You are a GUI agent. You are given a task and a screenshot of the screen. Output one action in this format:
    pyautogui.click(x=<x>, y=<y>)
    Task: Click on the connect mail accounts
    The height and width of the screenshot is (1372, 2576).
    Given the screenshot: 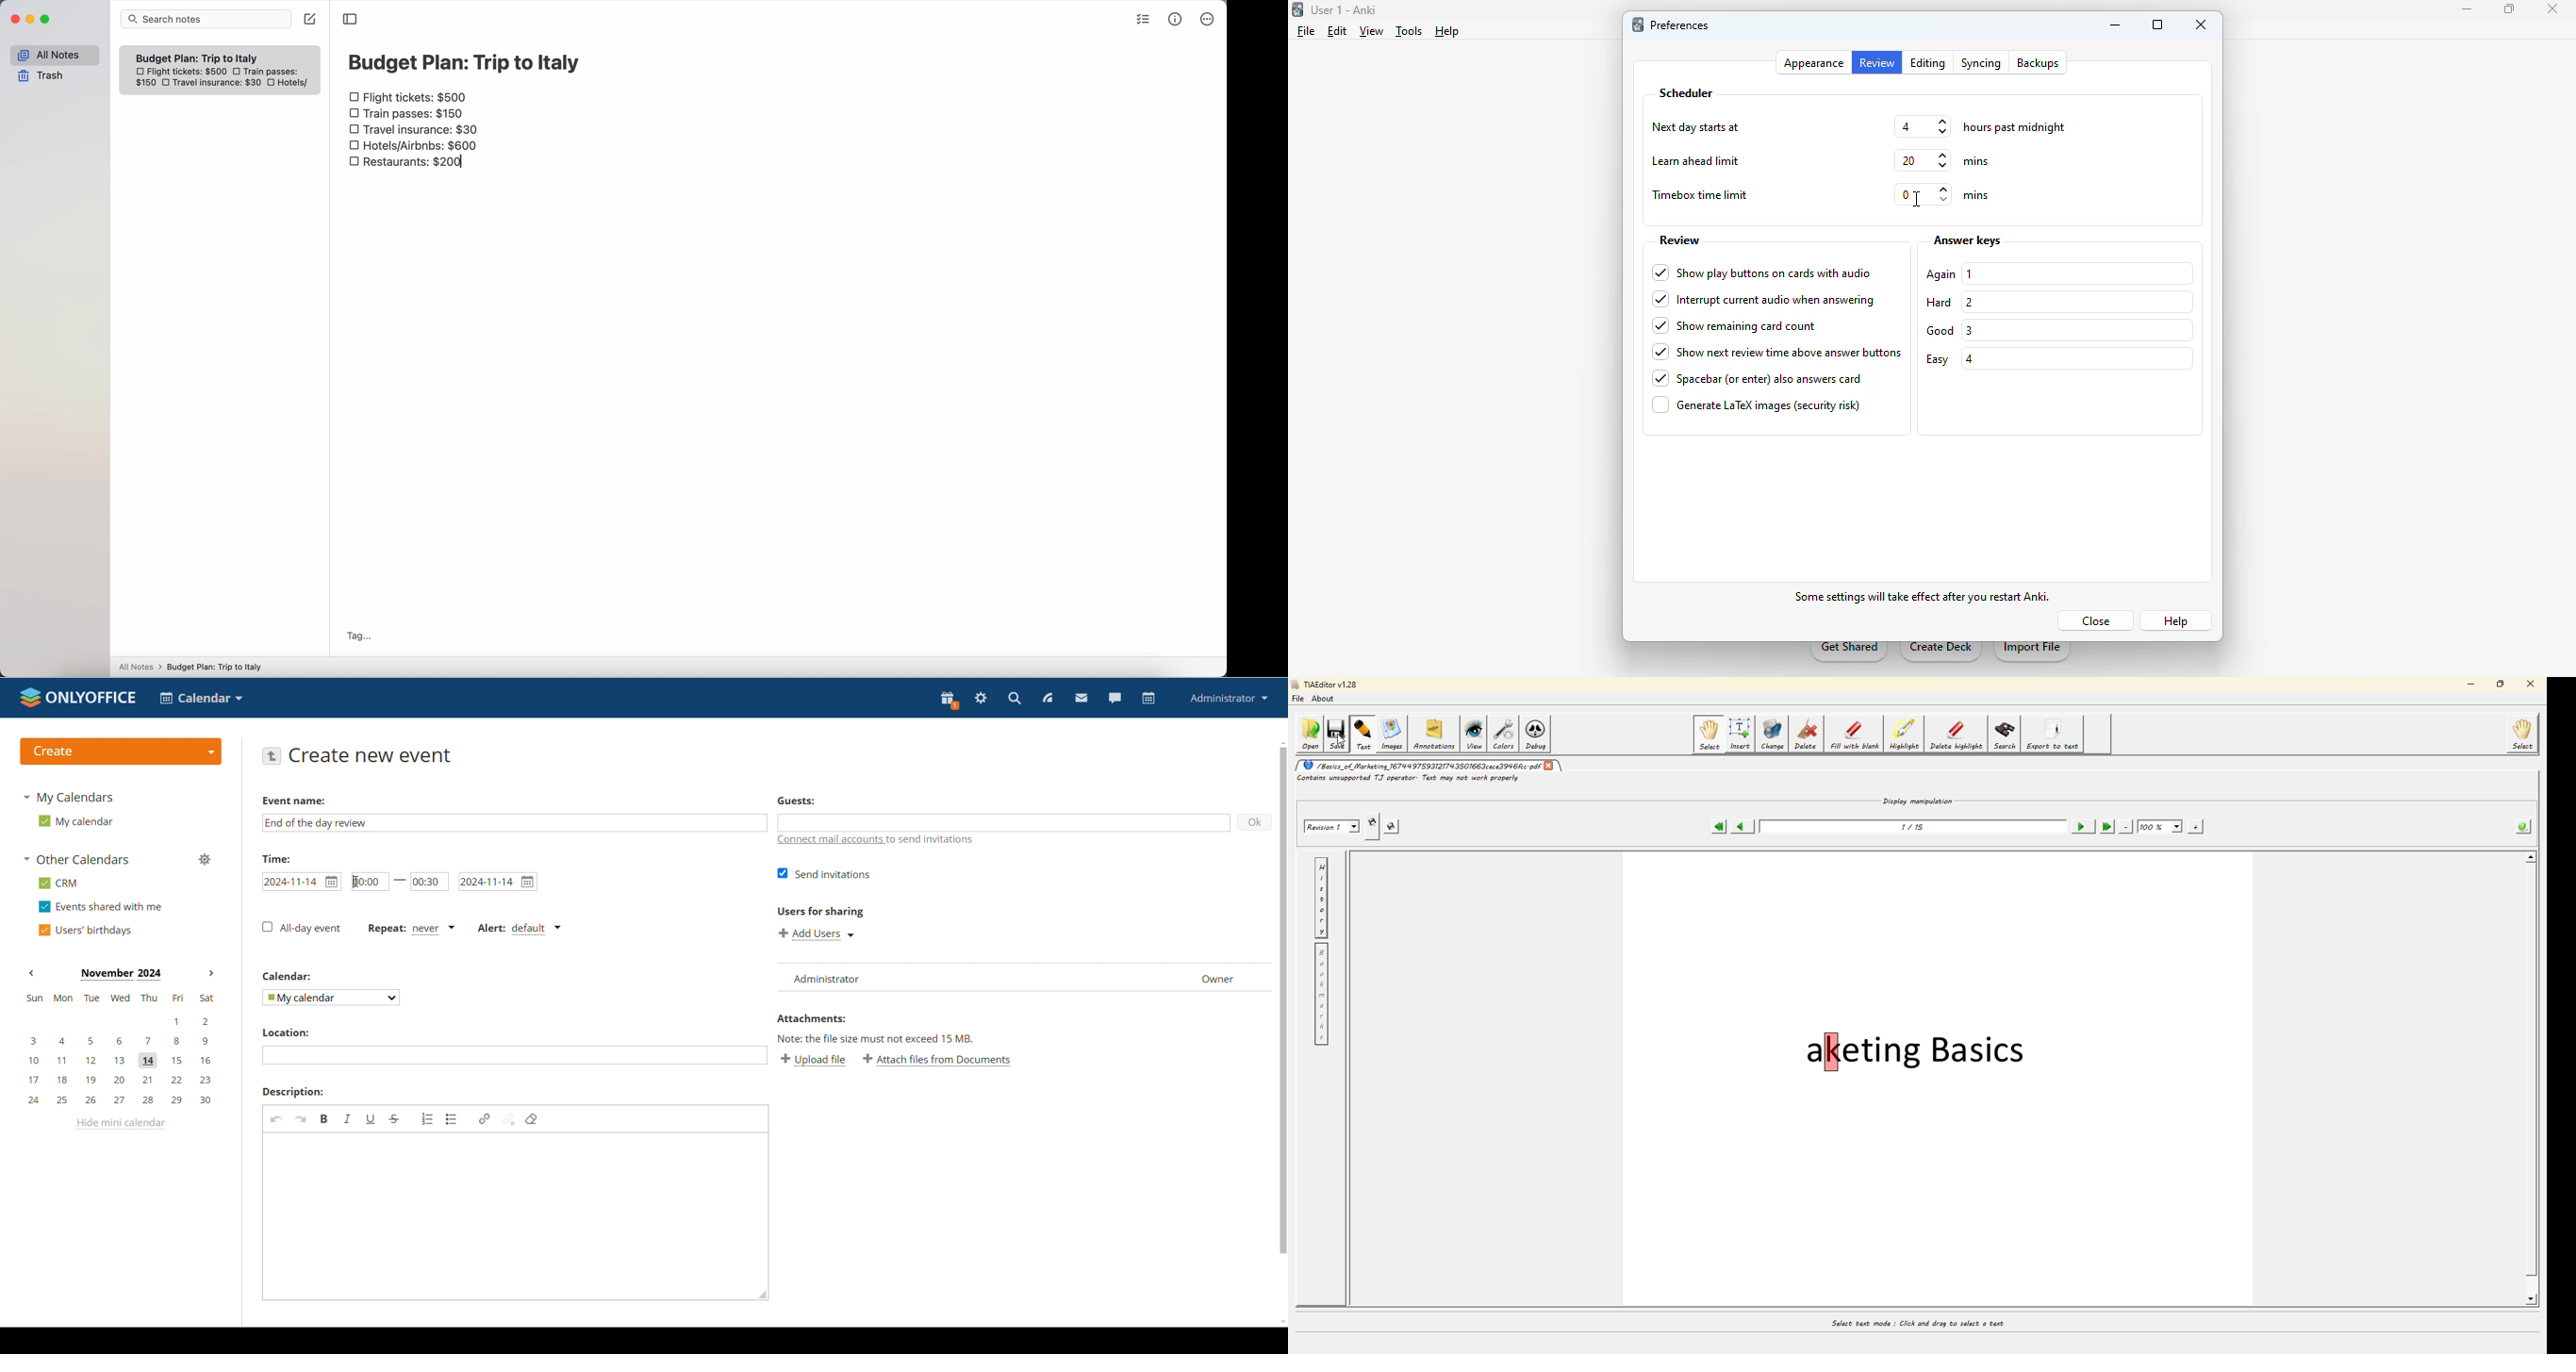 What is the action you would take?
    pyautogui.click(x=875, y=840)
    